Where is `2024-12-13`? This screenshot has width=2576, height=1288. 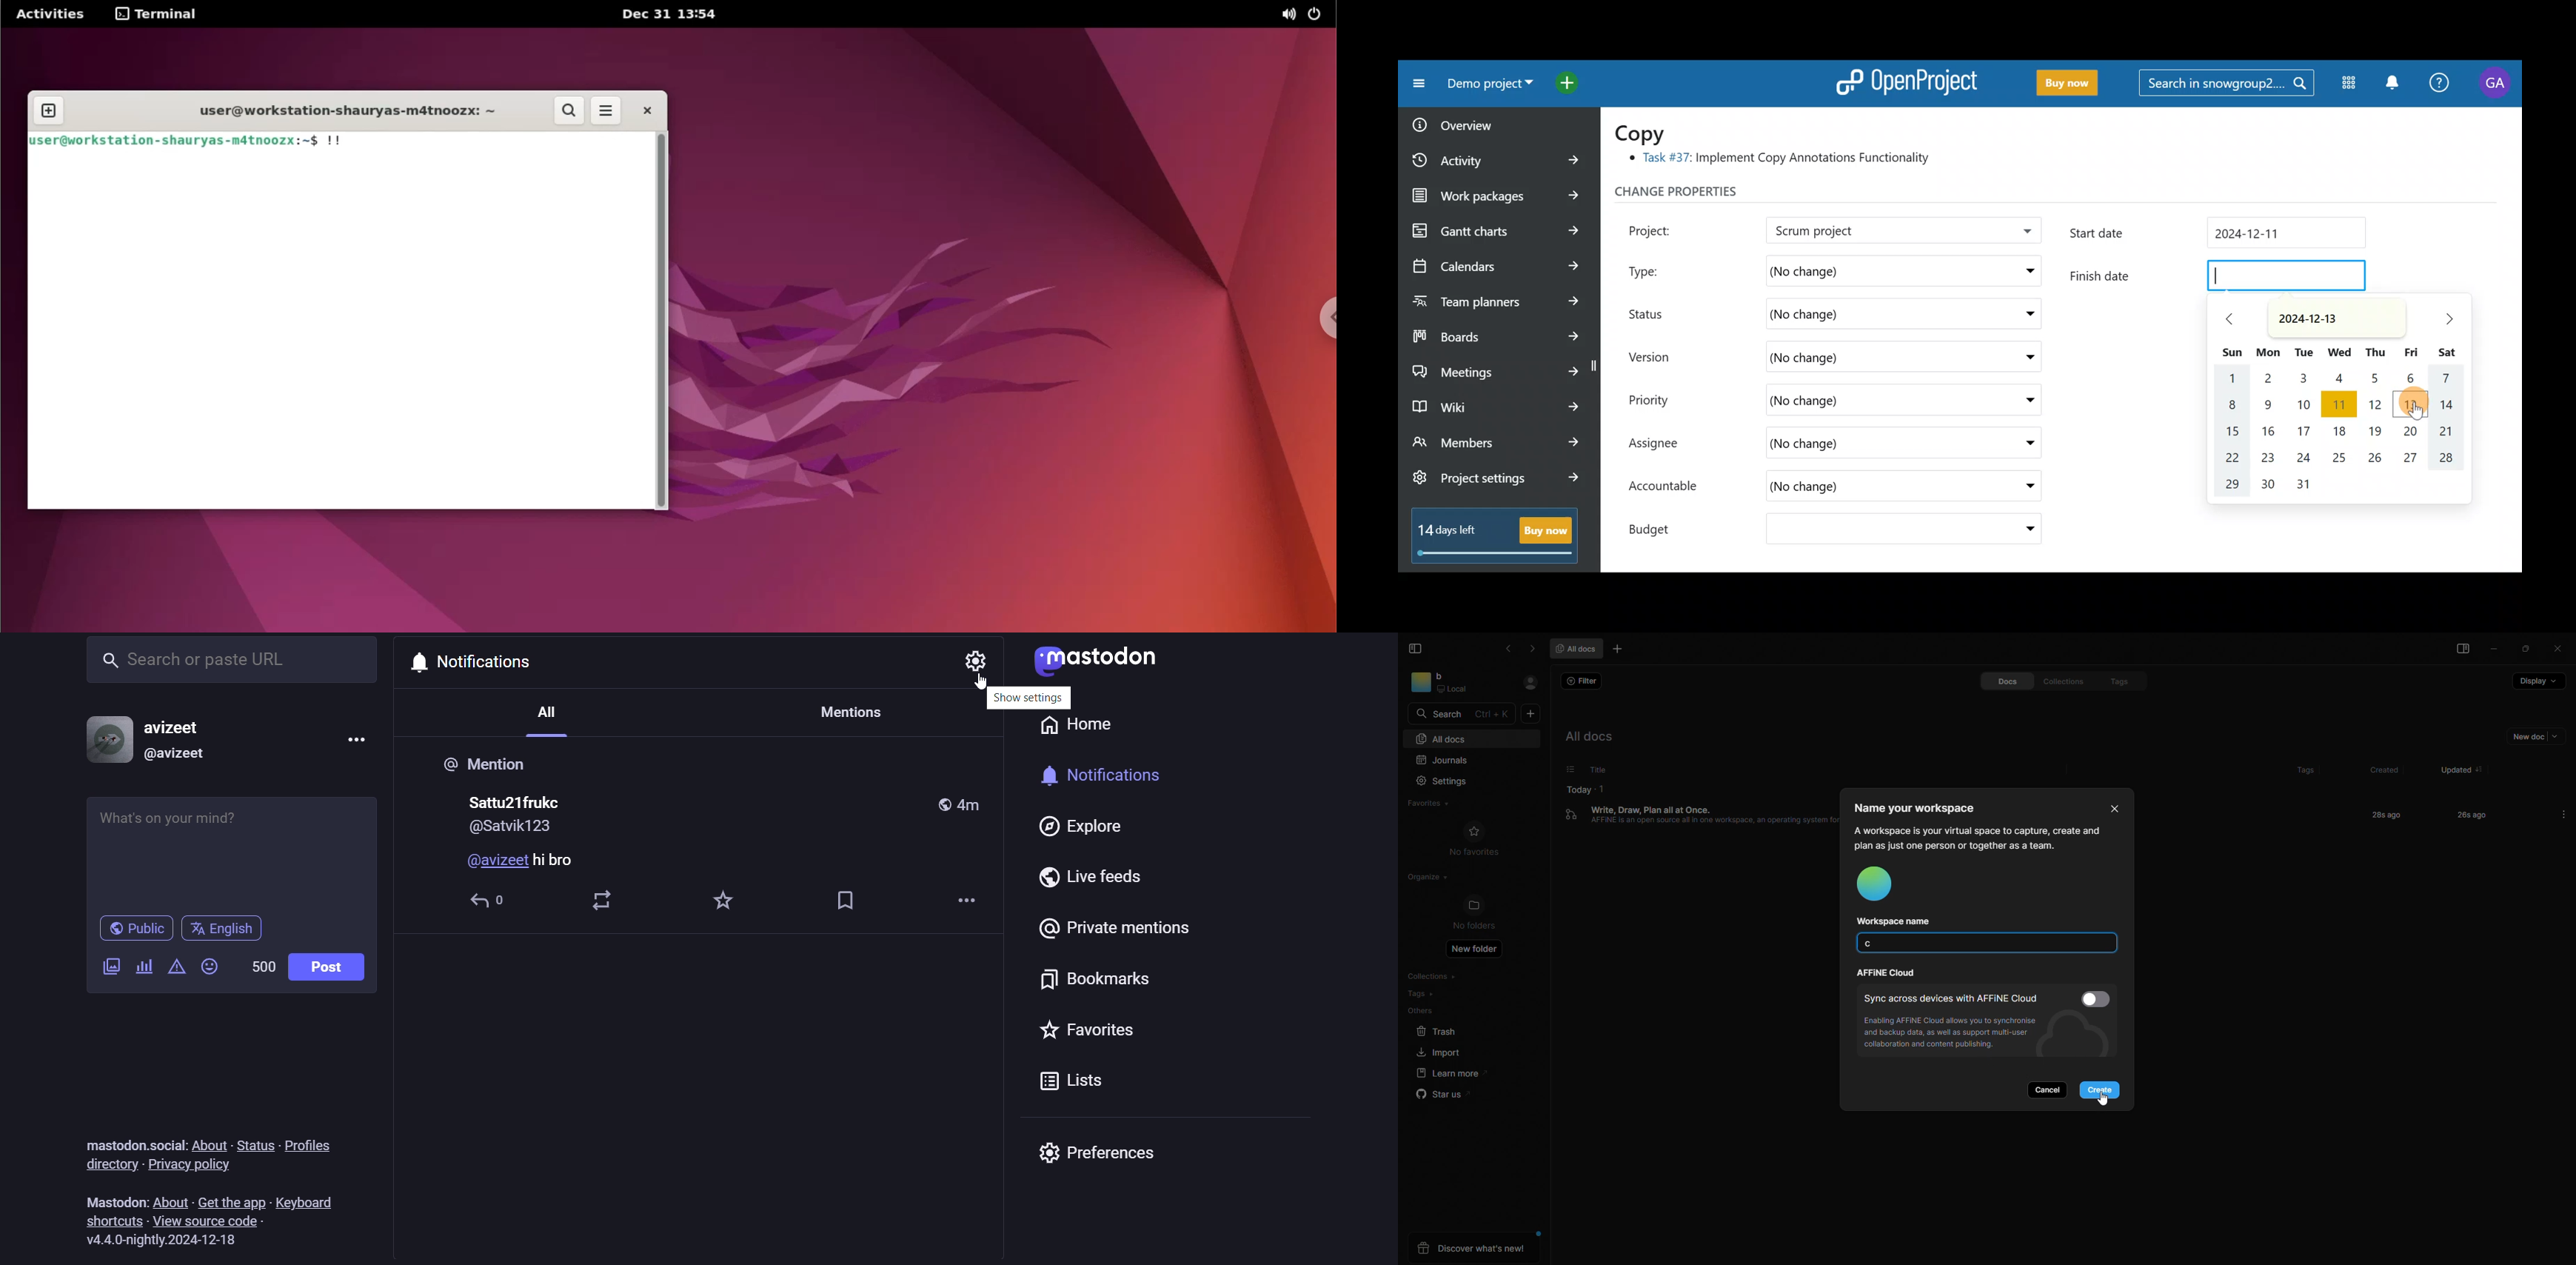
2024-12-13 is located at coordinates (2316, 318).